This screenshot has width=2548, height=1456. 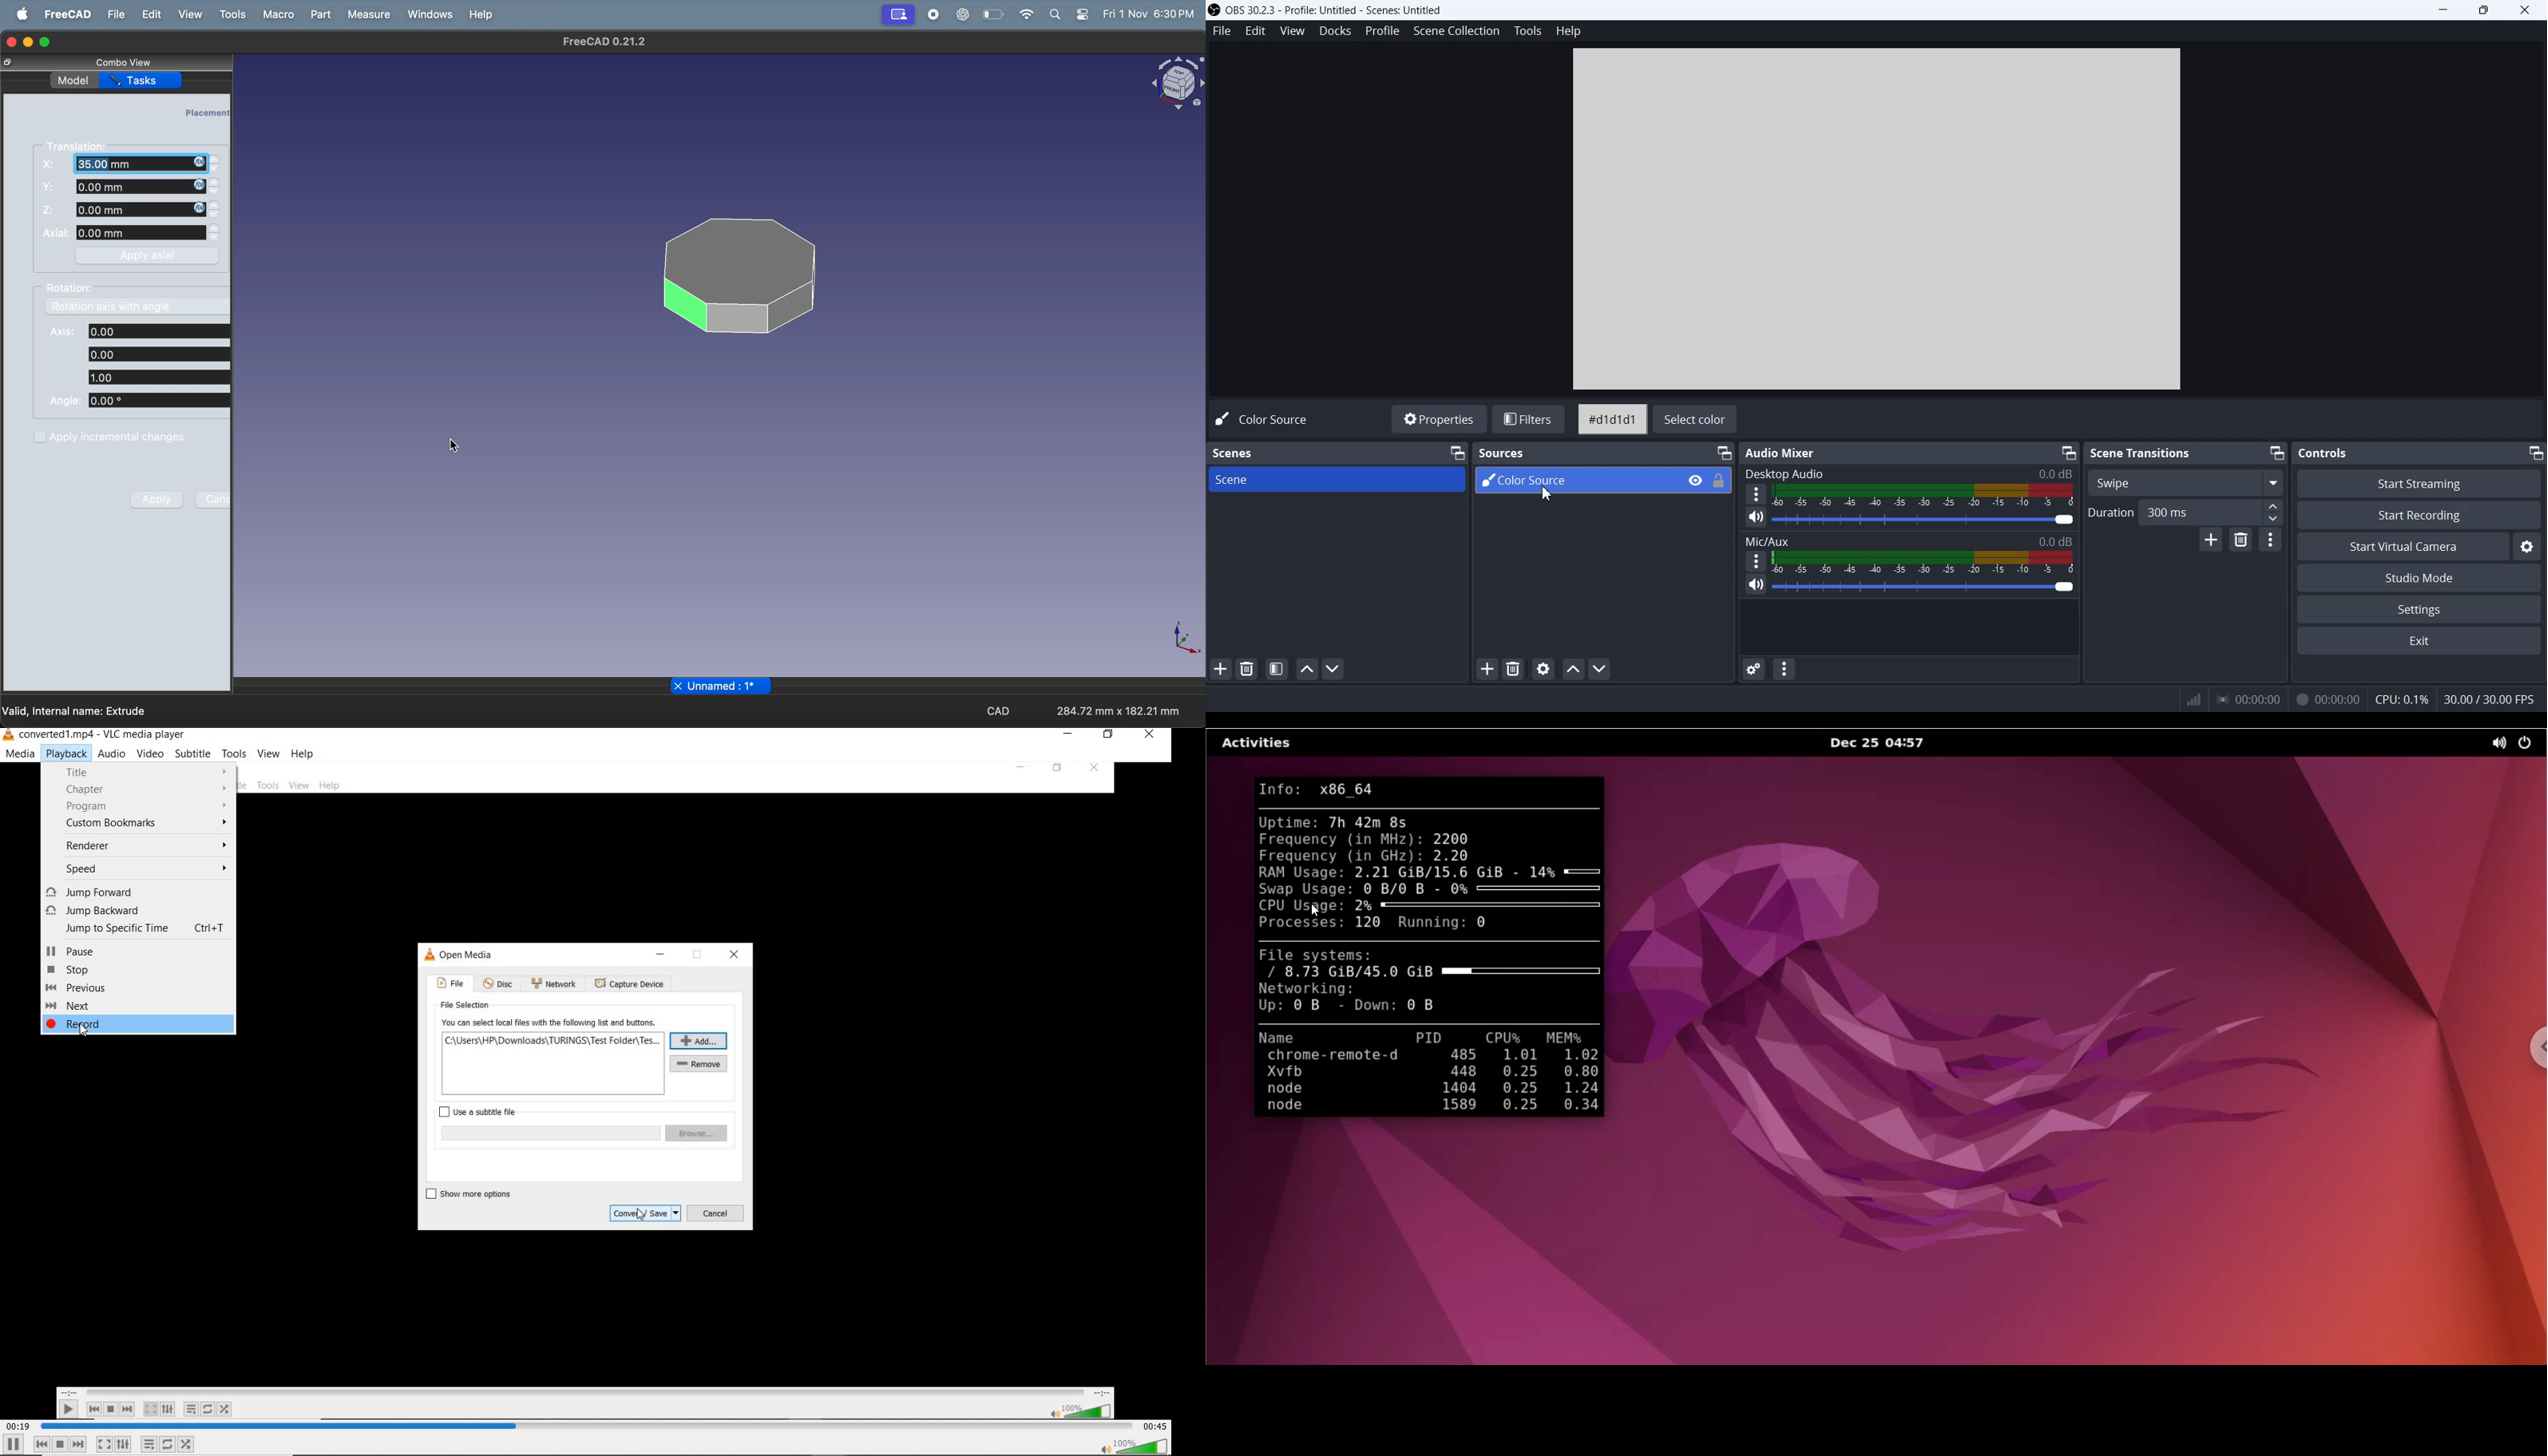 What do you see at coordinates (1698, 419) in the screenshot?
I see `Select color` at bounding box center [1698, 419].